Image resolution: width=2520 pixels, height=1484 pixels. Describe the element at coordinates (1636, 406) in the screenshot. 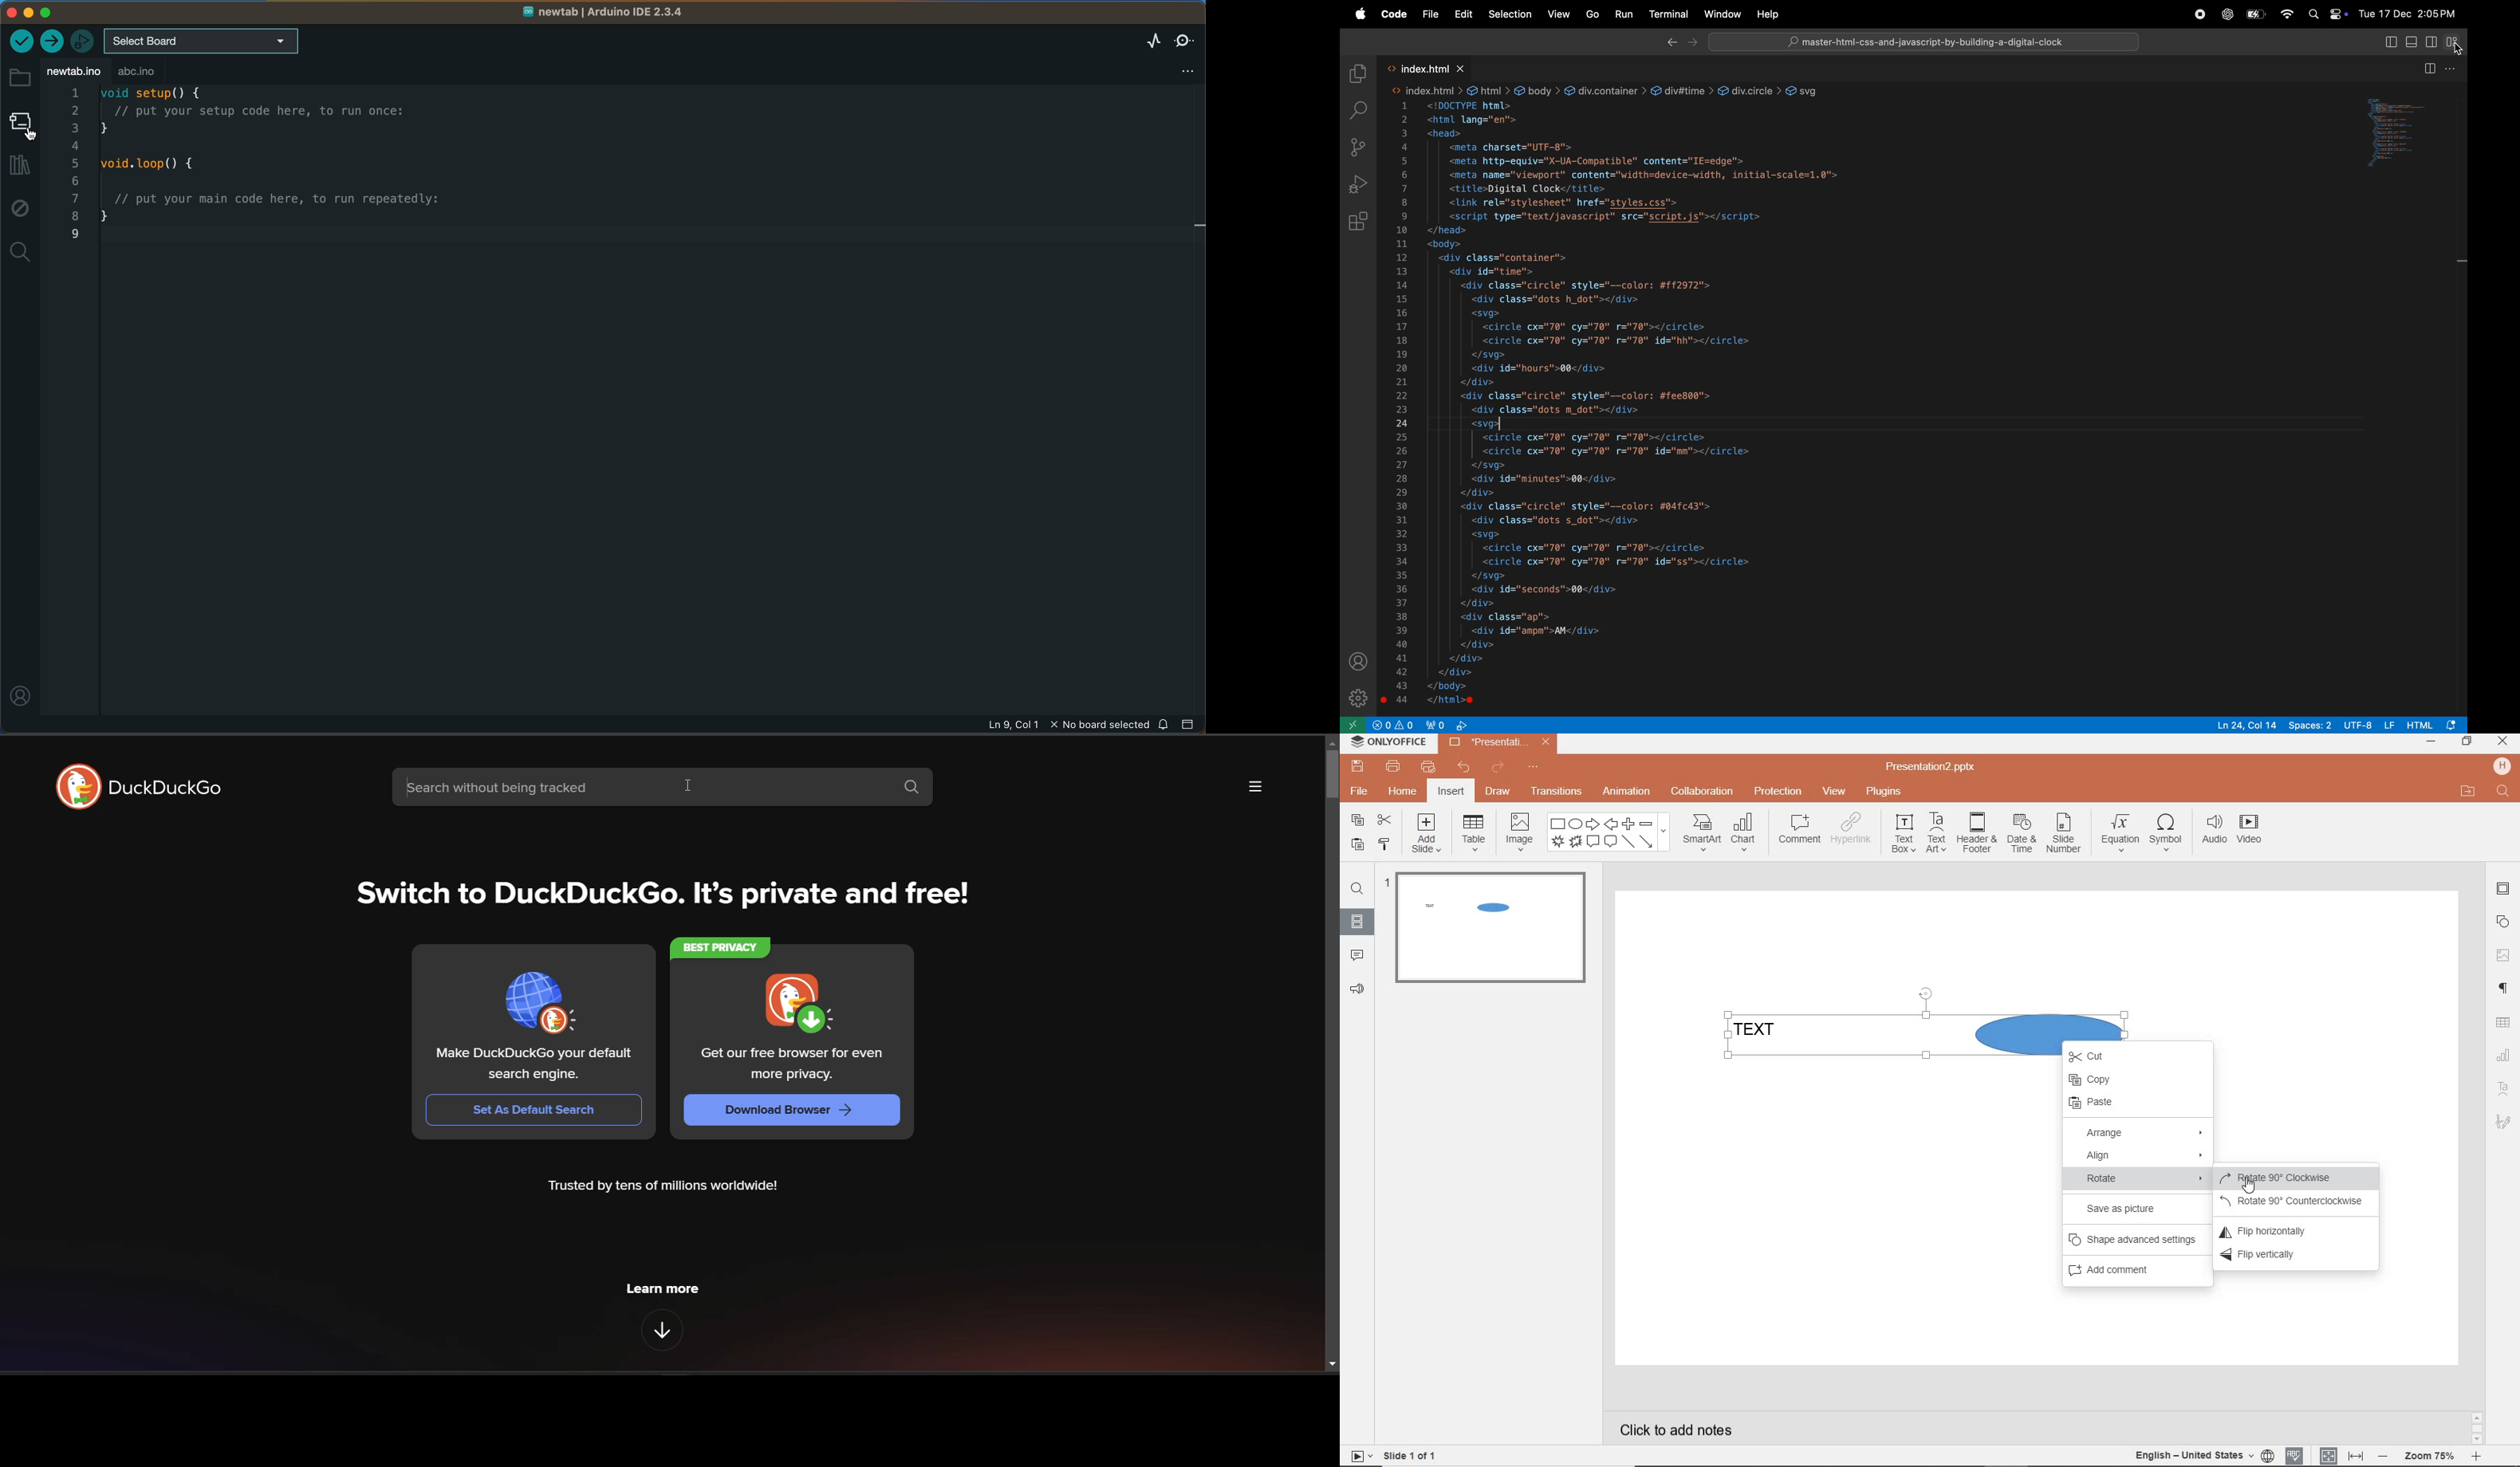

I see `<!DOCTYPE html><html lang="en"><head><meta charset="UTF-8"><meta http-equiv="X-UA-Compatible" content="IE=edge'><meta name="viewport" content="width=device-width, initial-scale=1.0"><title>Digital Clock</title><link rel="stylesheet" href="styles.css"><script type="text/javascript" src="script.js"></script></head><body><div class="container"><div id="time"><div class="circle" style="--color: #ff2972"><div class="dots h_dot"></div><svg><circle cx="70" cy="70" r="70"></circle><circle cx="70" cy="70" r="70" id="hh"></circle></svg><div id="hours">00</div></div><div class="circle" style="--color: #fee800"><div class="dots m_dot"></div><svg3]<circle cx="70" cy="70" r="70"></circle><circle cx="70" cy="70" r="70" id="mm"></circle></svg><div id="minutes">00</div></div><div class="circle" style="--color: #04fc43"><div class="dots s_dot"></div><svg><circle cx="70" cy="70" r="70"></circle><circle cx="70" cy="70" r="70" id="ss"></circle></svg><div id="seconds">00</div></div><div class="ap"><div id="ampm">AM</div></div></div></div></body></html>` at that location.